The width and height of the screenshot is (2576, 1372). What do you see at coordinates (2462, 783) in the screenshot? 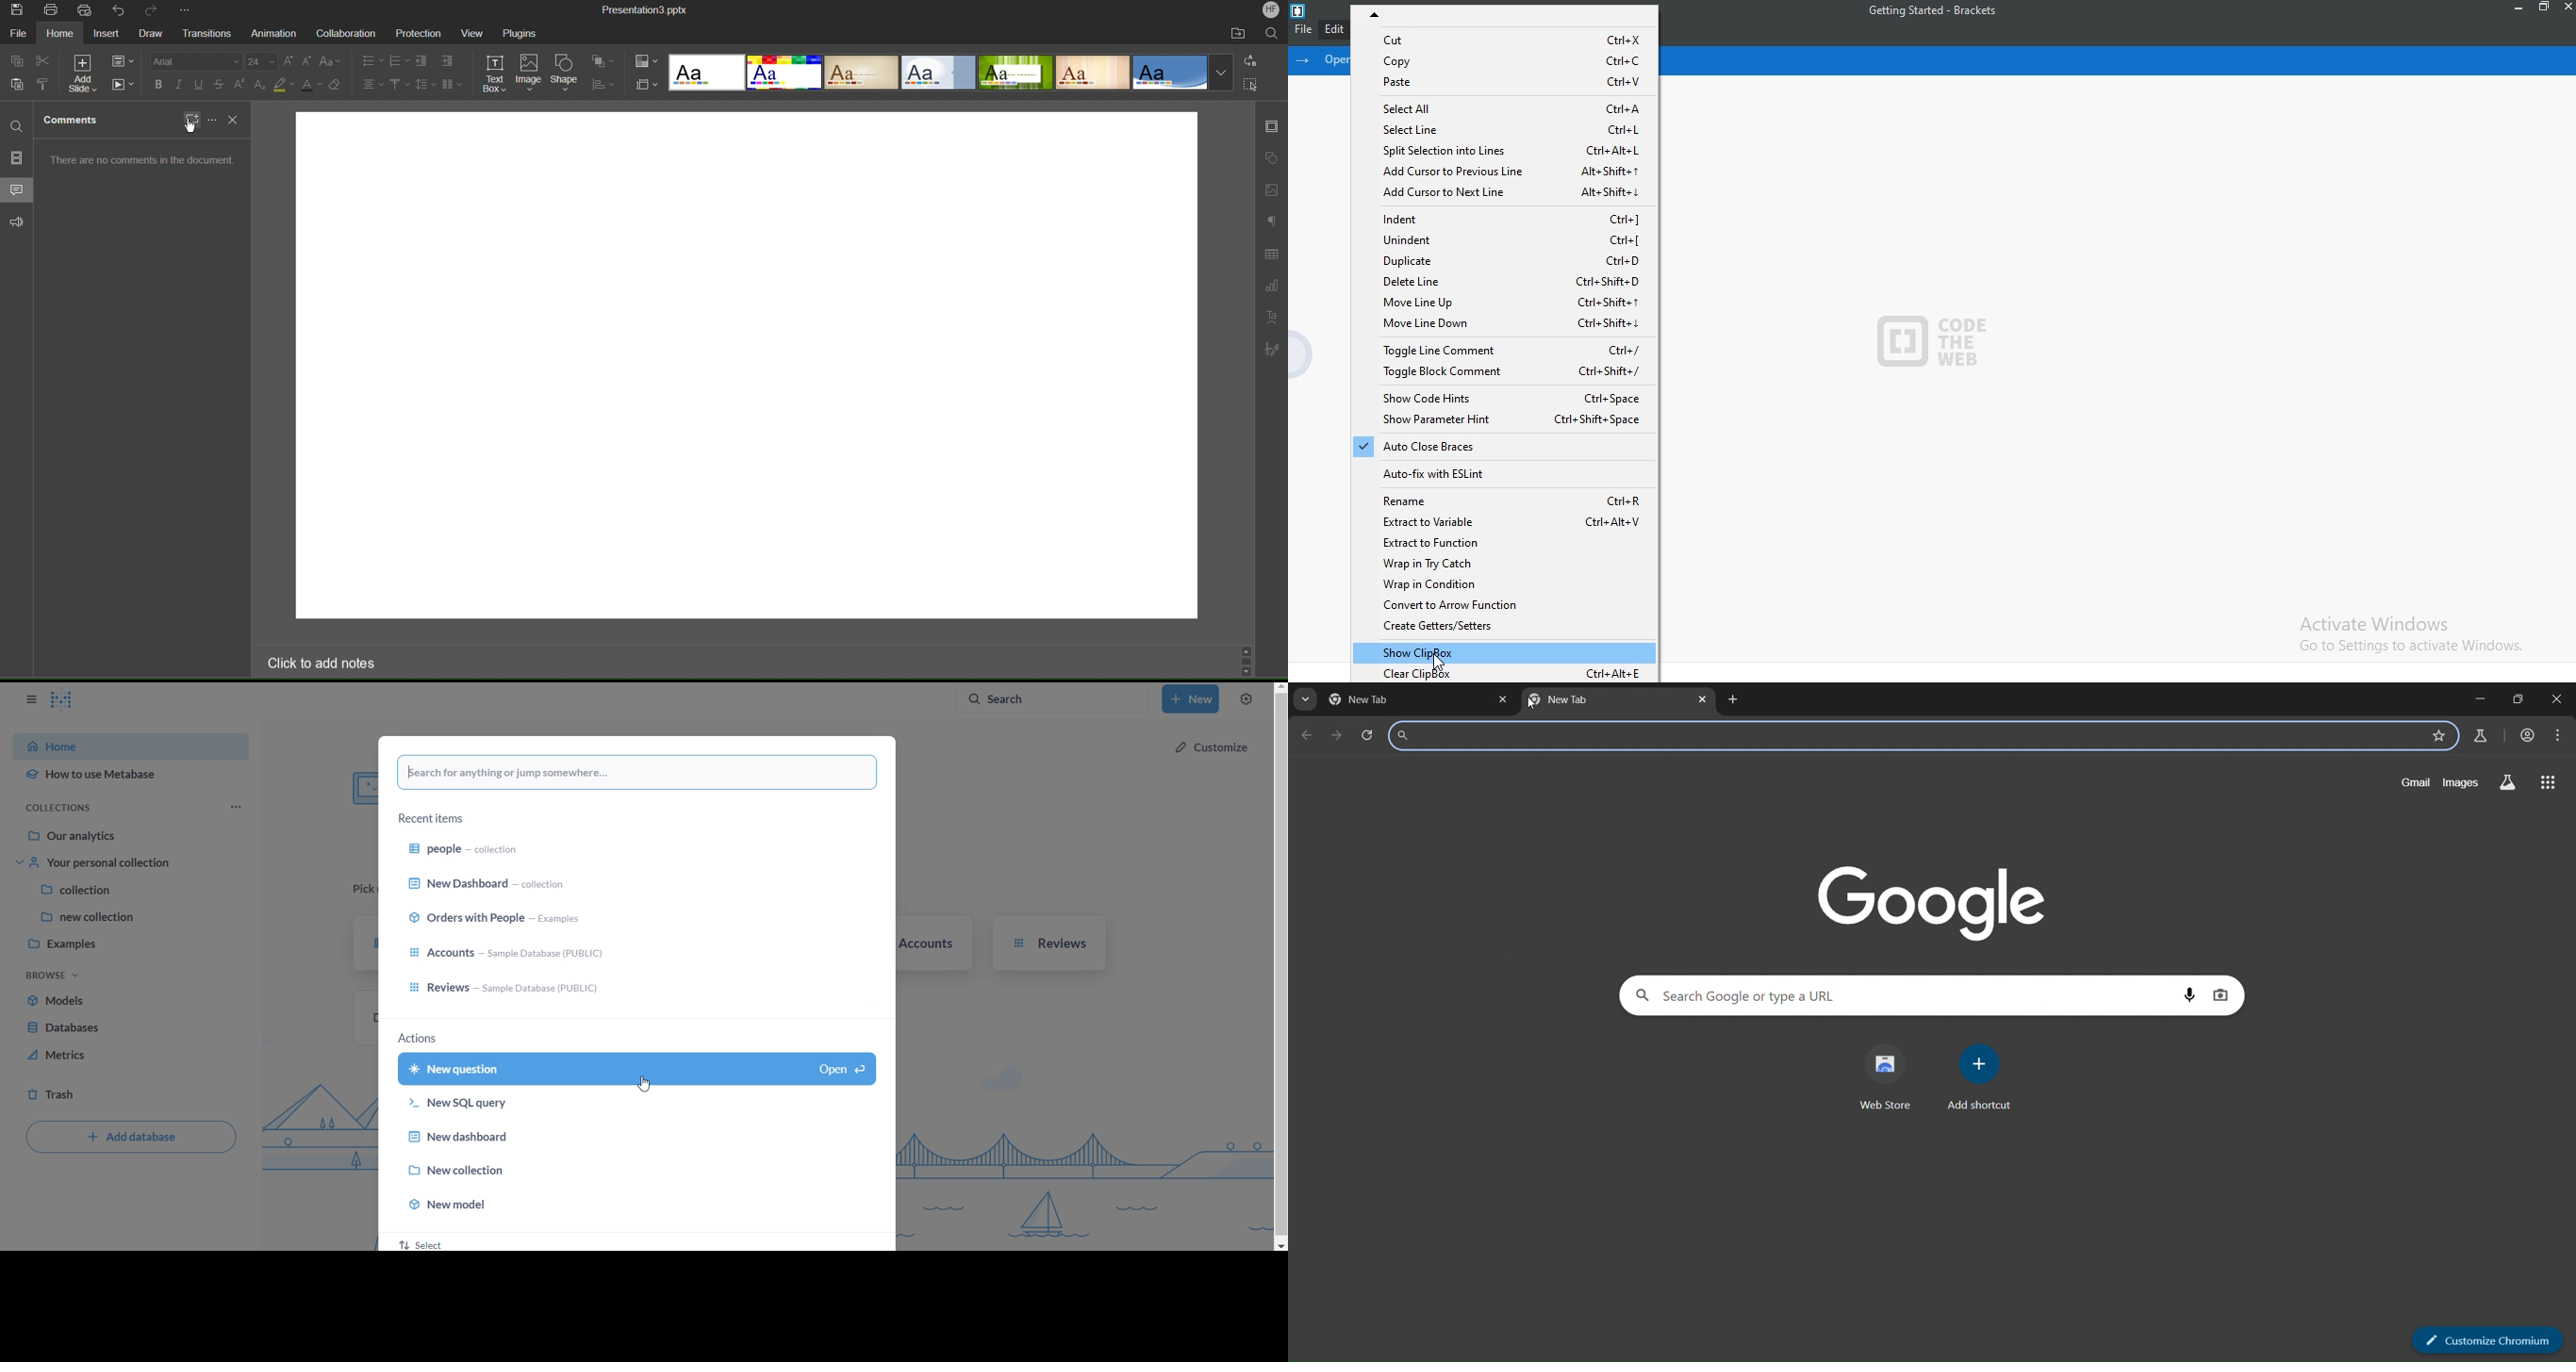
I see `images` at bounding box center [2462, 783].